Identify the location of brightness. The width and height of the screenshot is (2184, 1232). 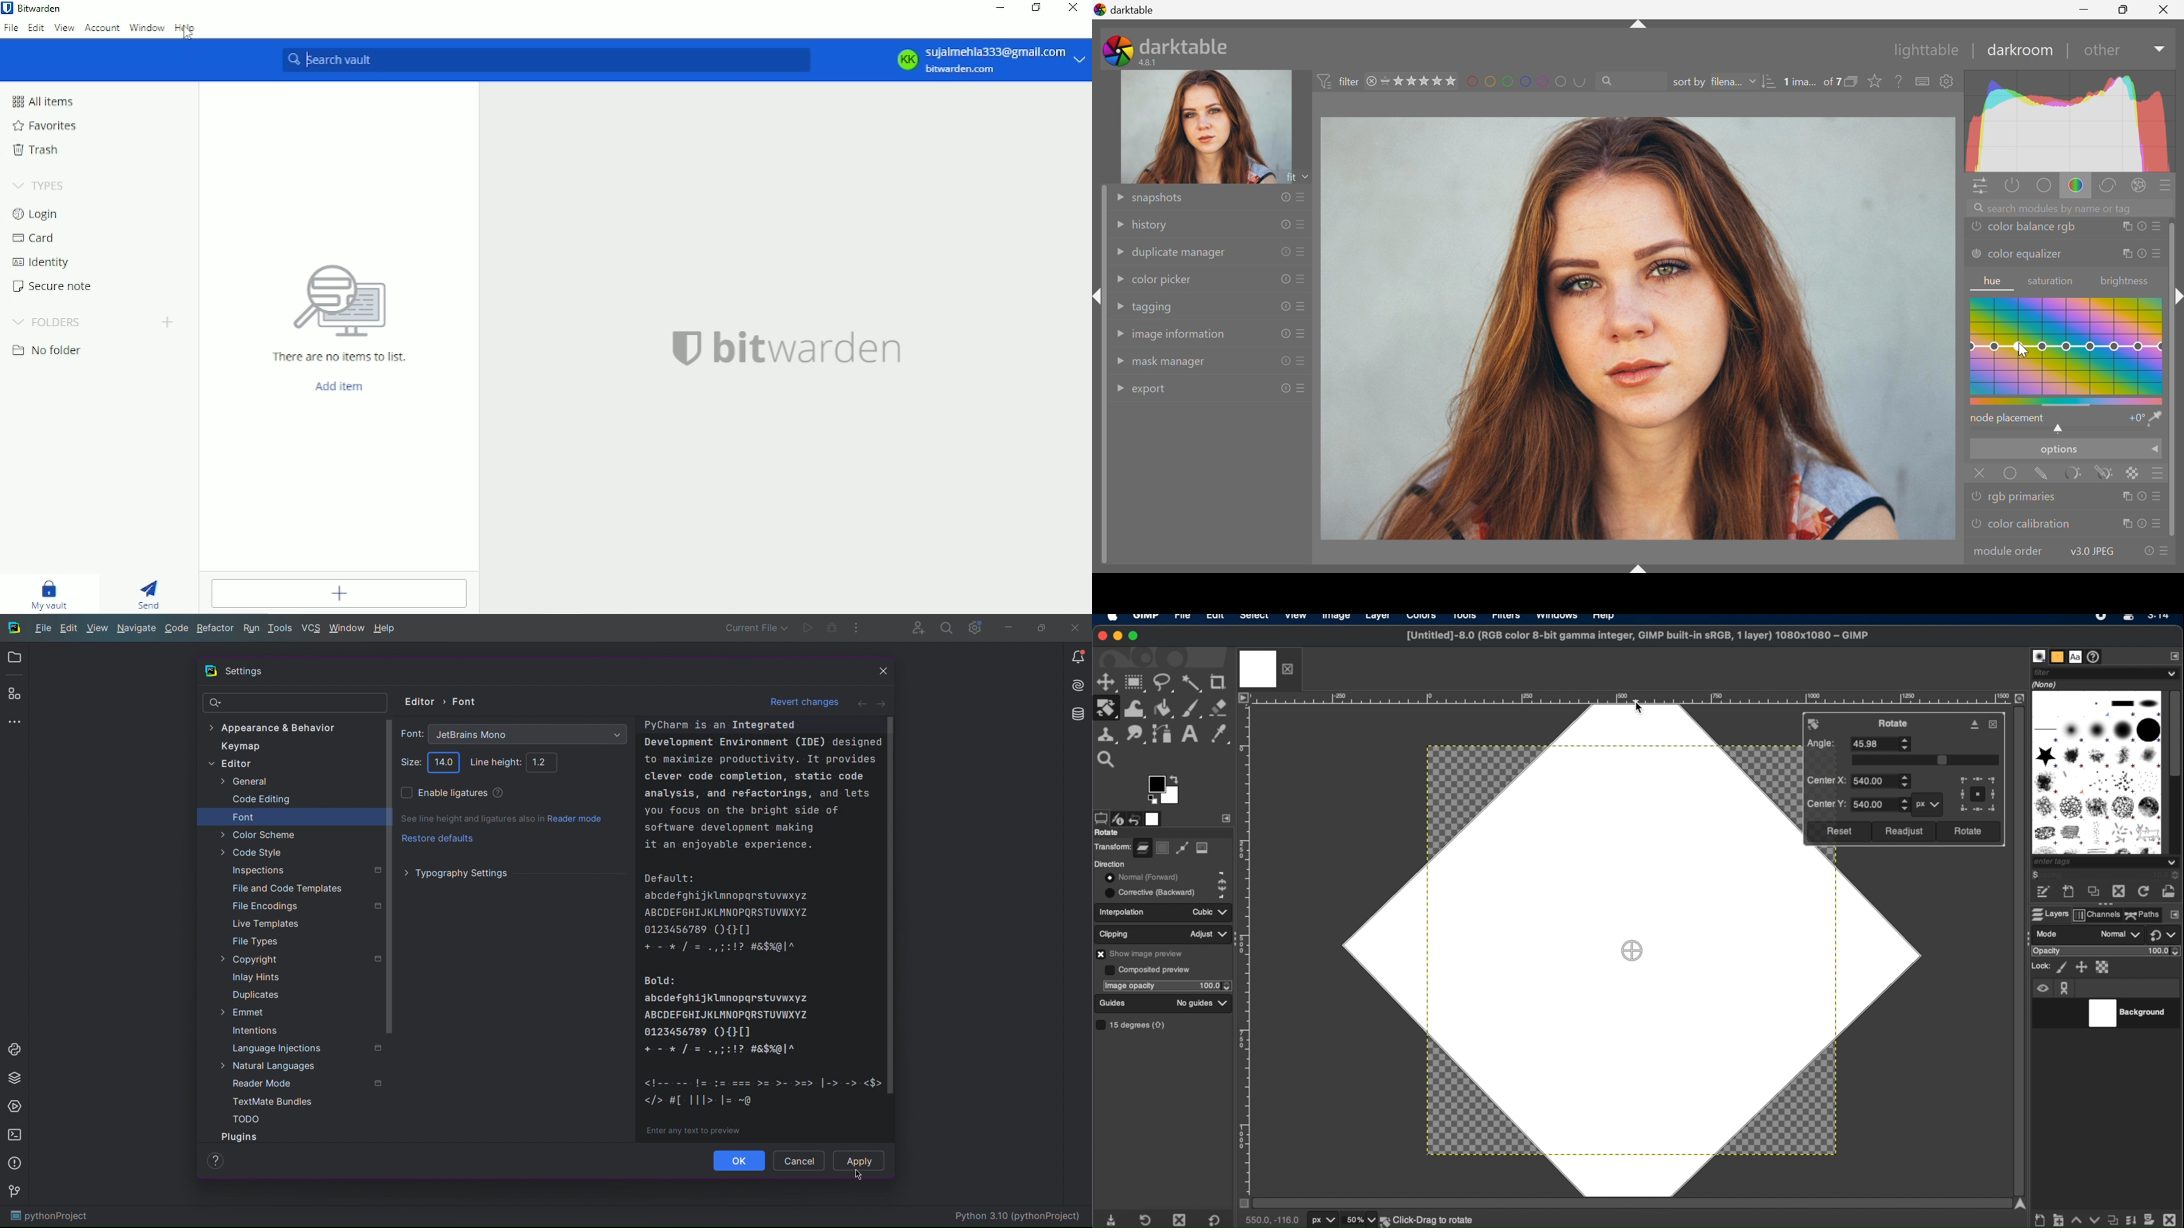
(2124, 282).